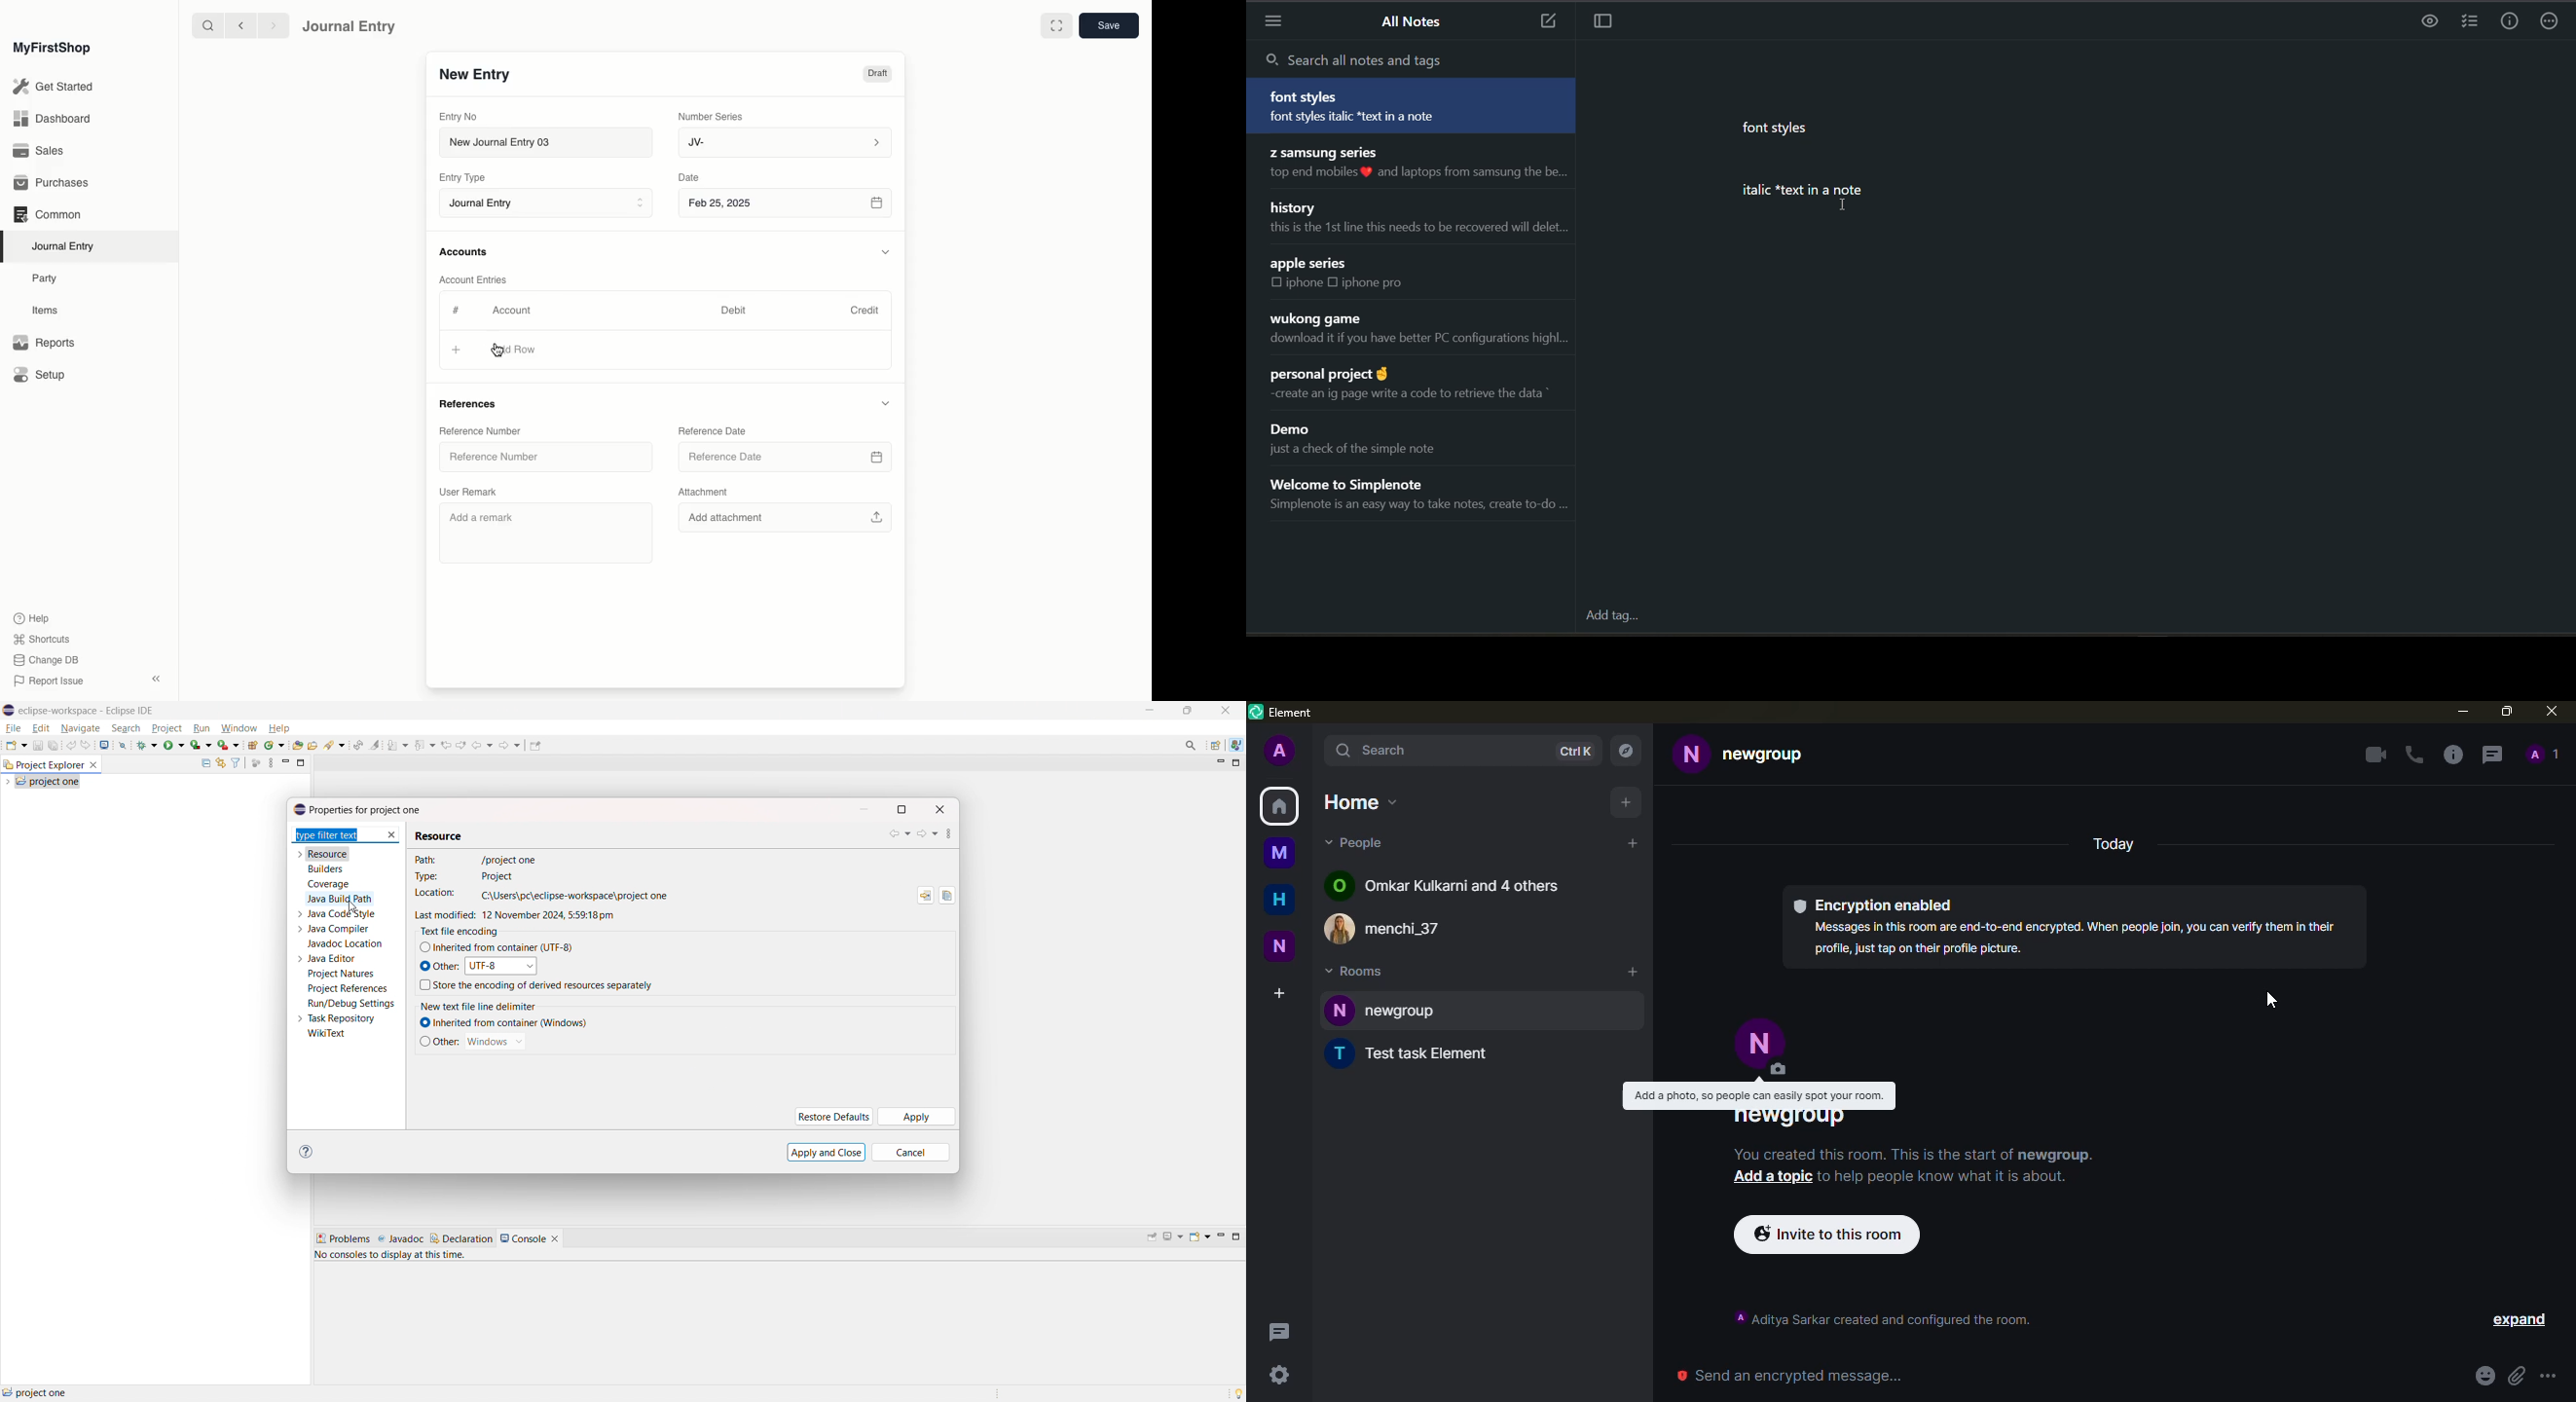 Image resolution: width=2576 pixels, height=1428 pixels. What do you see at coordinates (1415, 25) in the screenshot?
I see `all notes` at bounding box center [1415, 25].